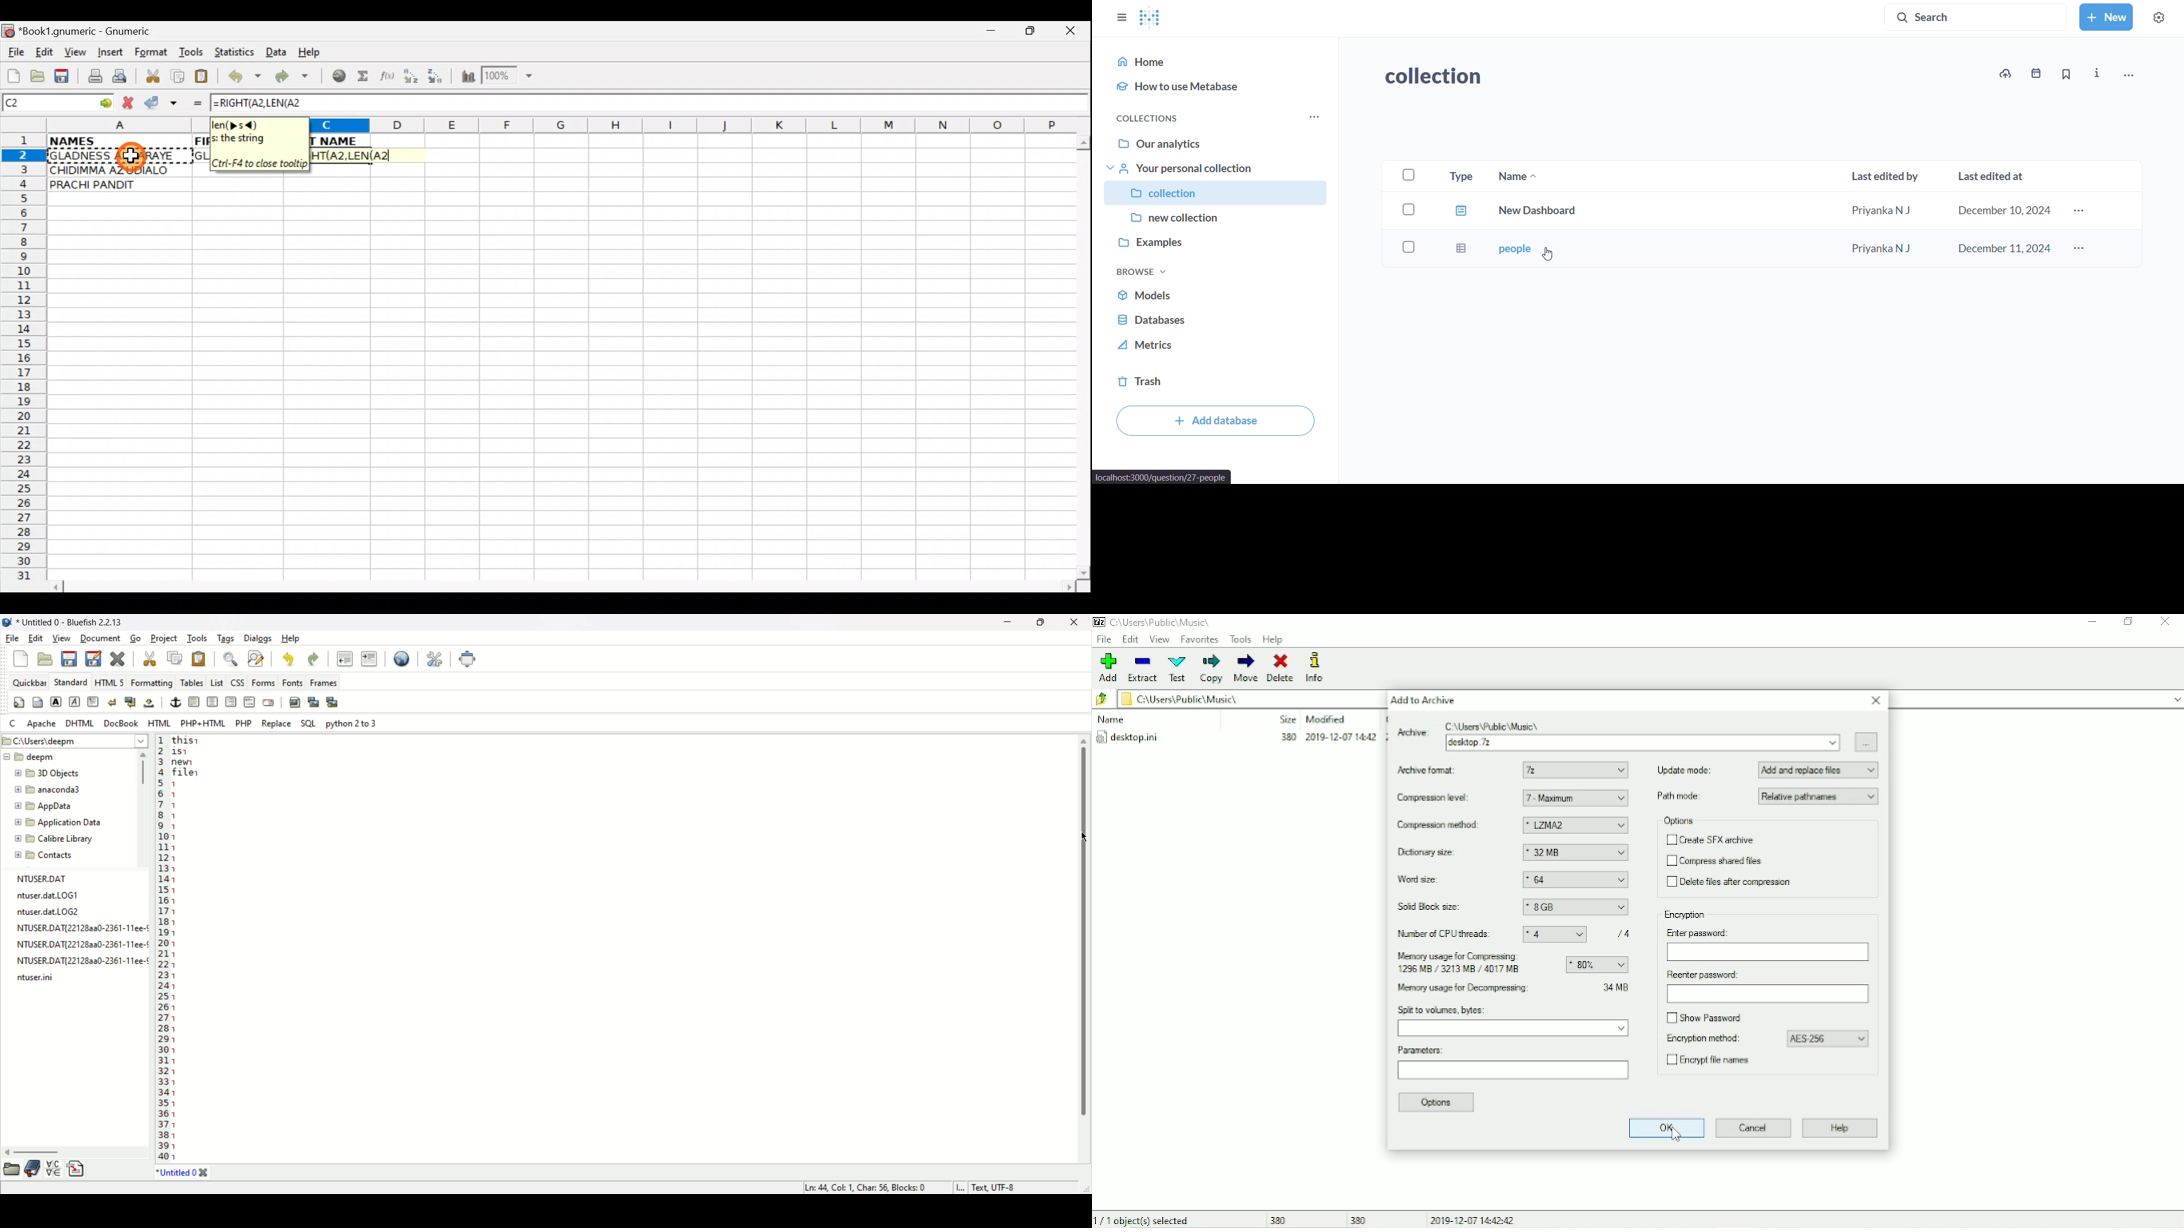 The width and height of the screenshot is (2184, 1232). Describe the element at coordinates (175, 702) in the screenshot. I see `anchor` at that location.